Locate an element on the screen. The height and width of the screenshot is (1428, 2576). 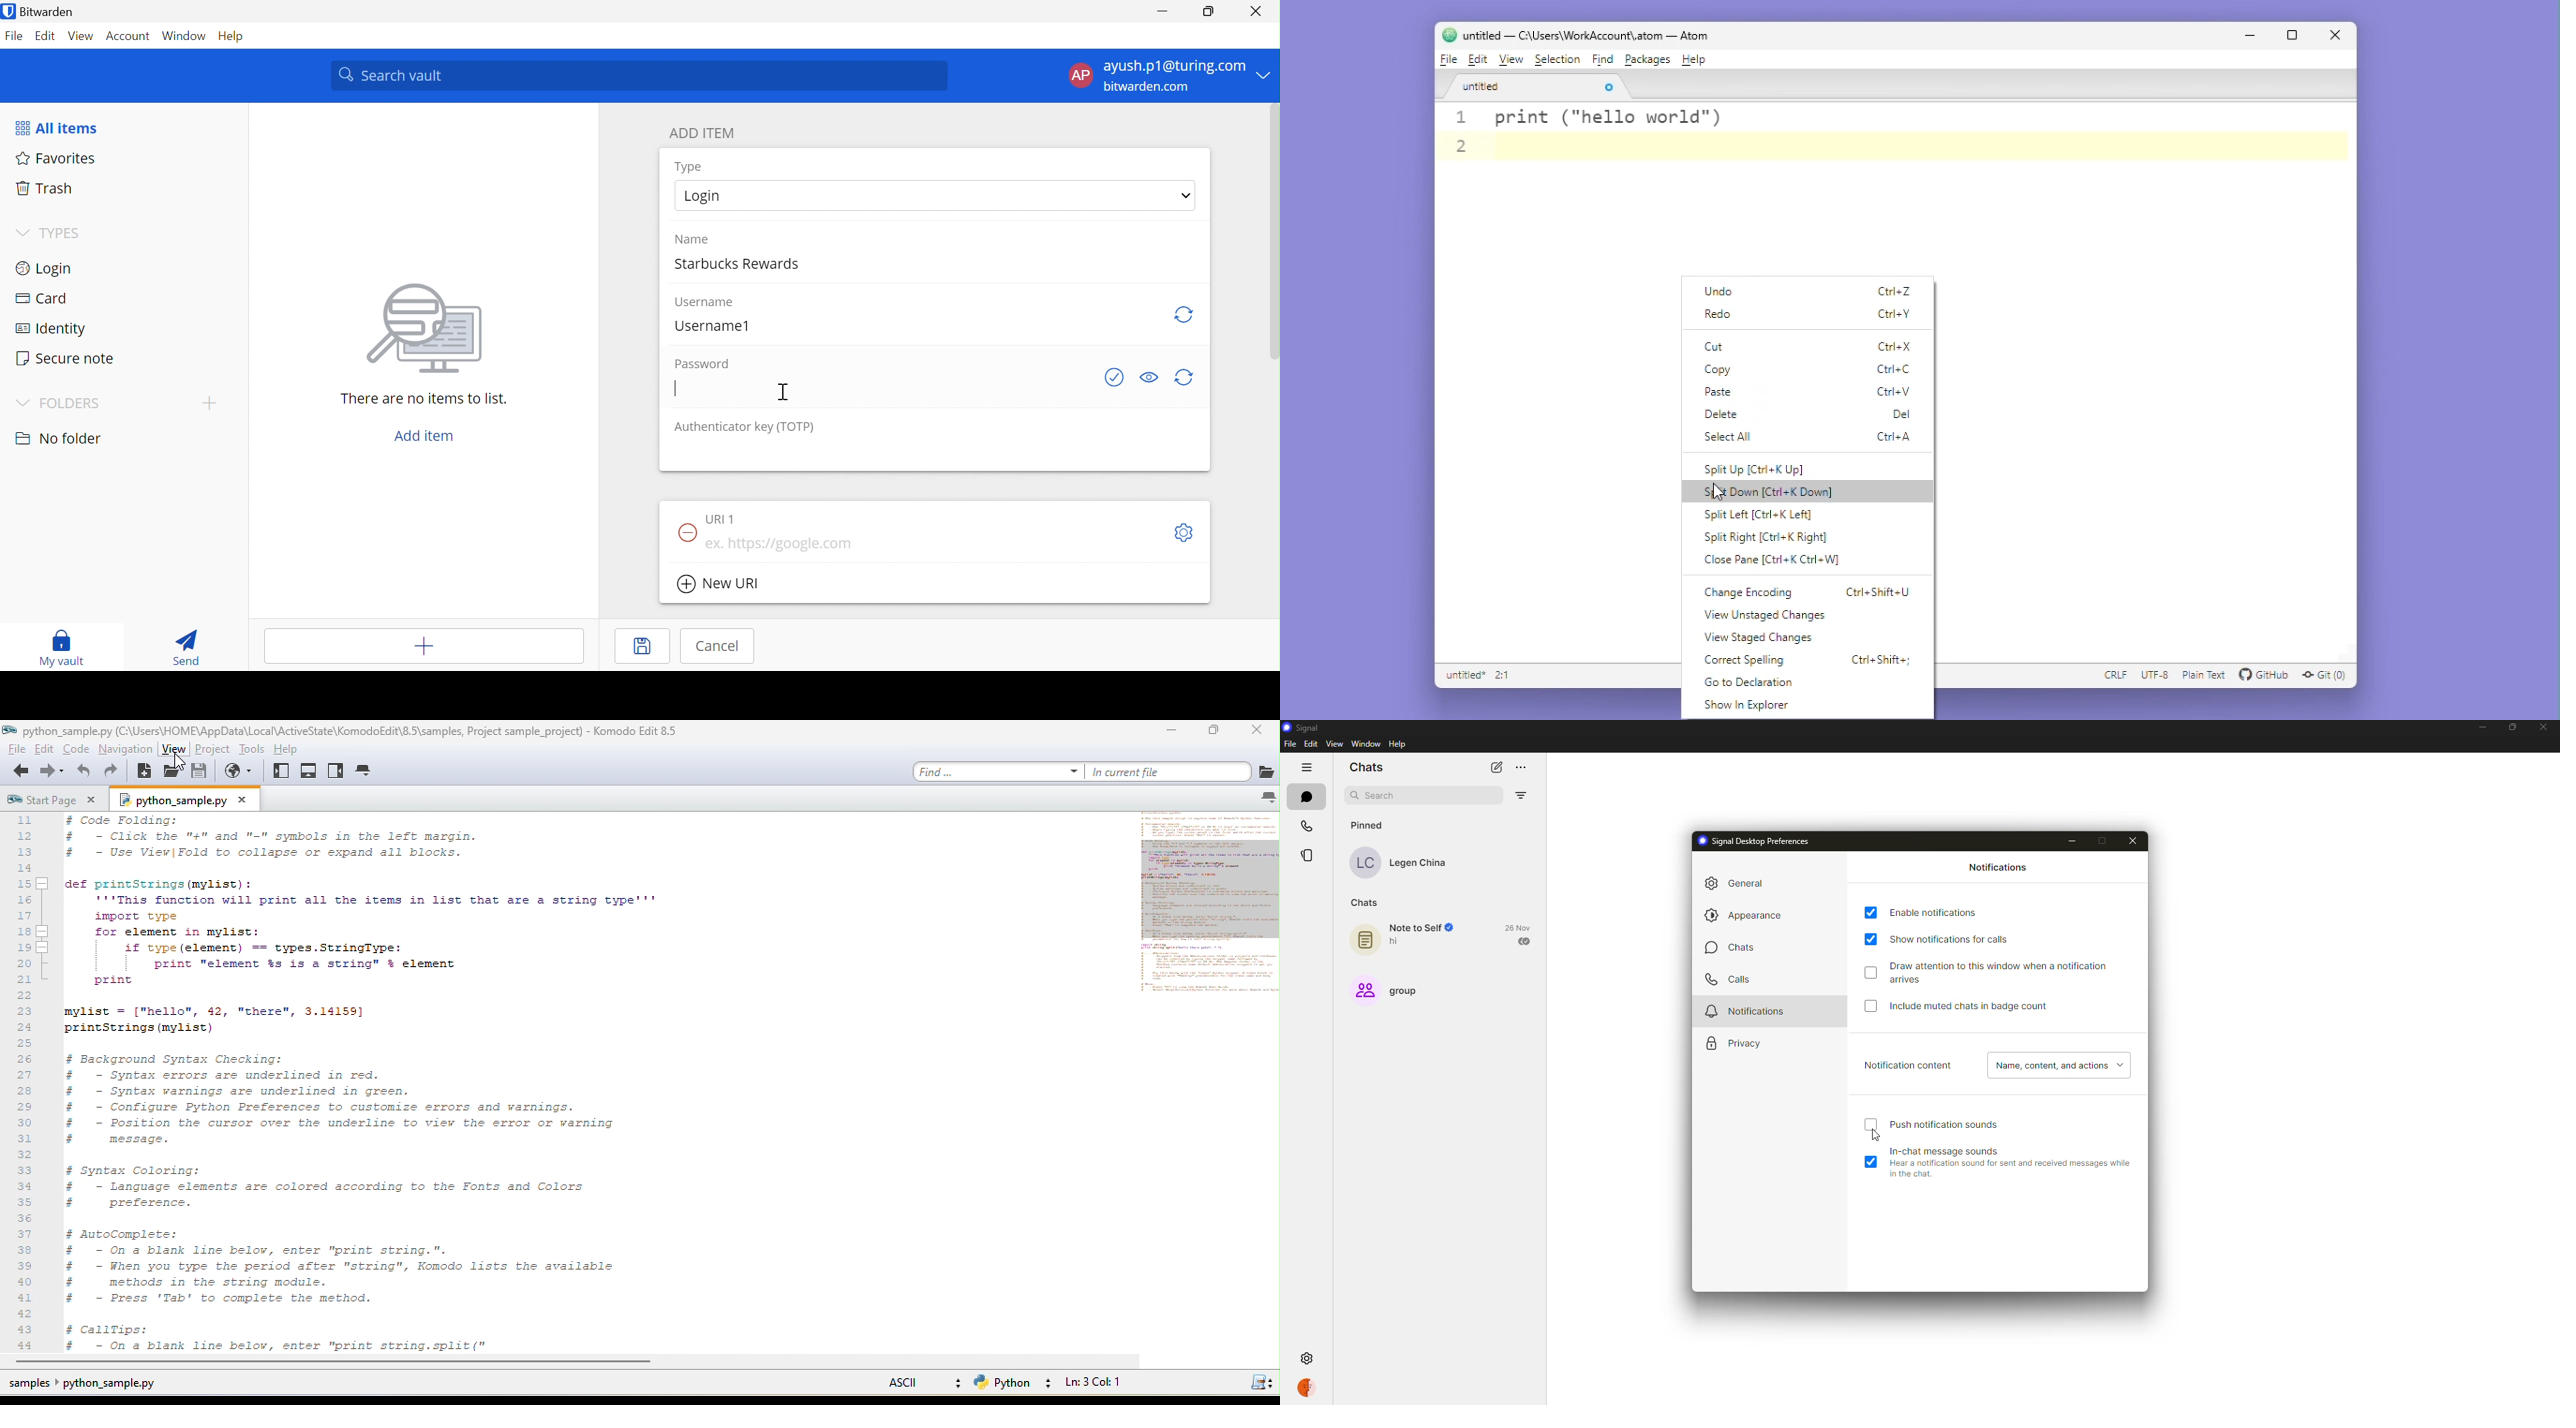
contact is located at coordinates (1408, 861).